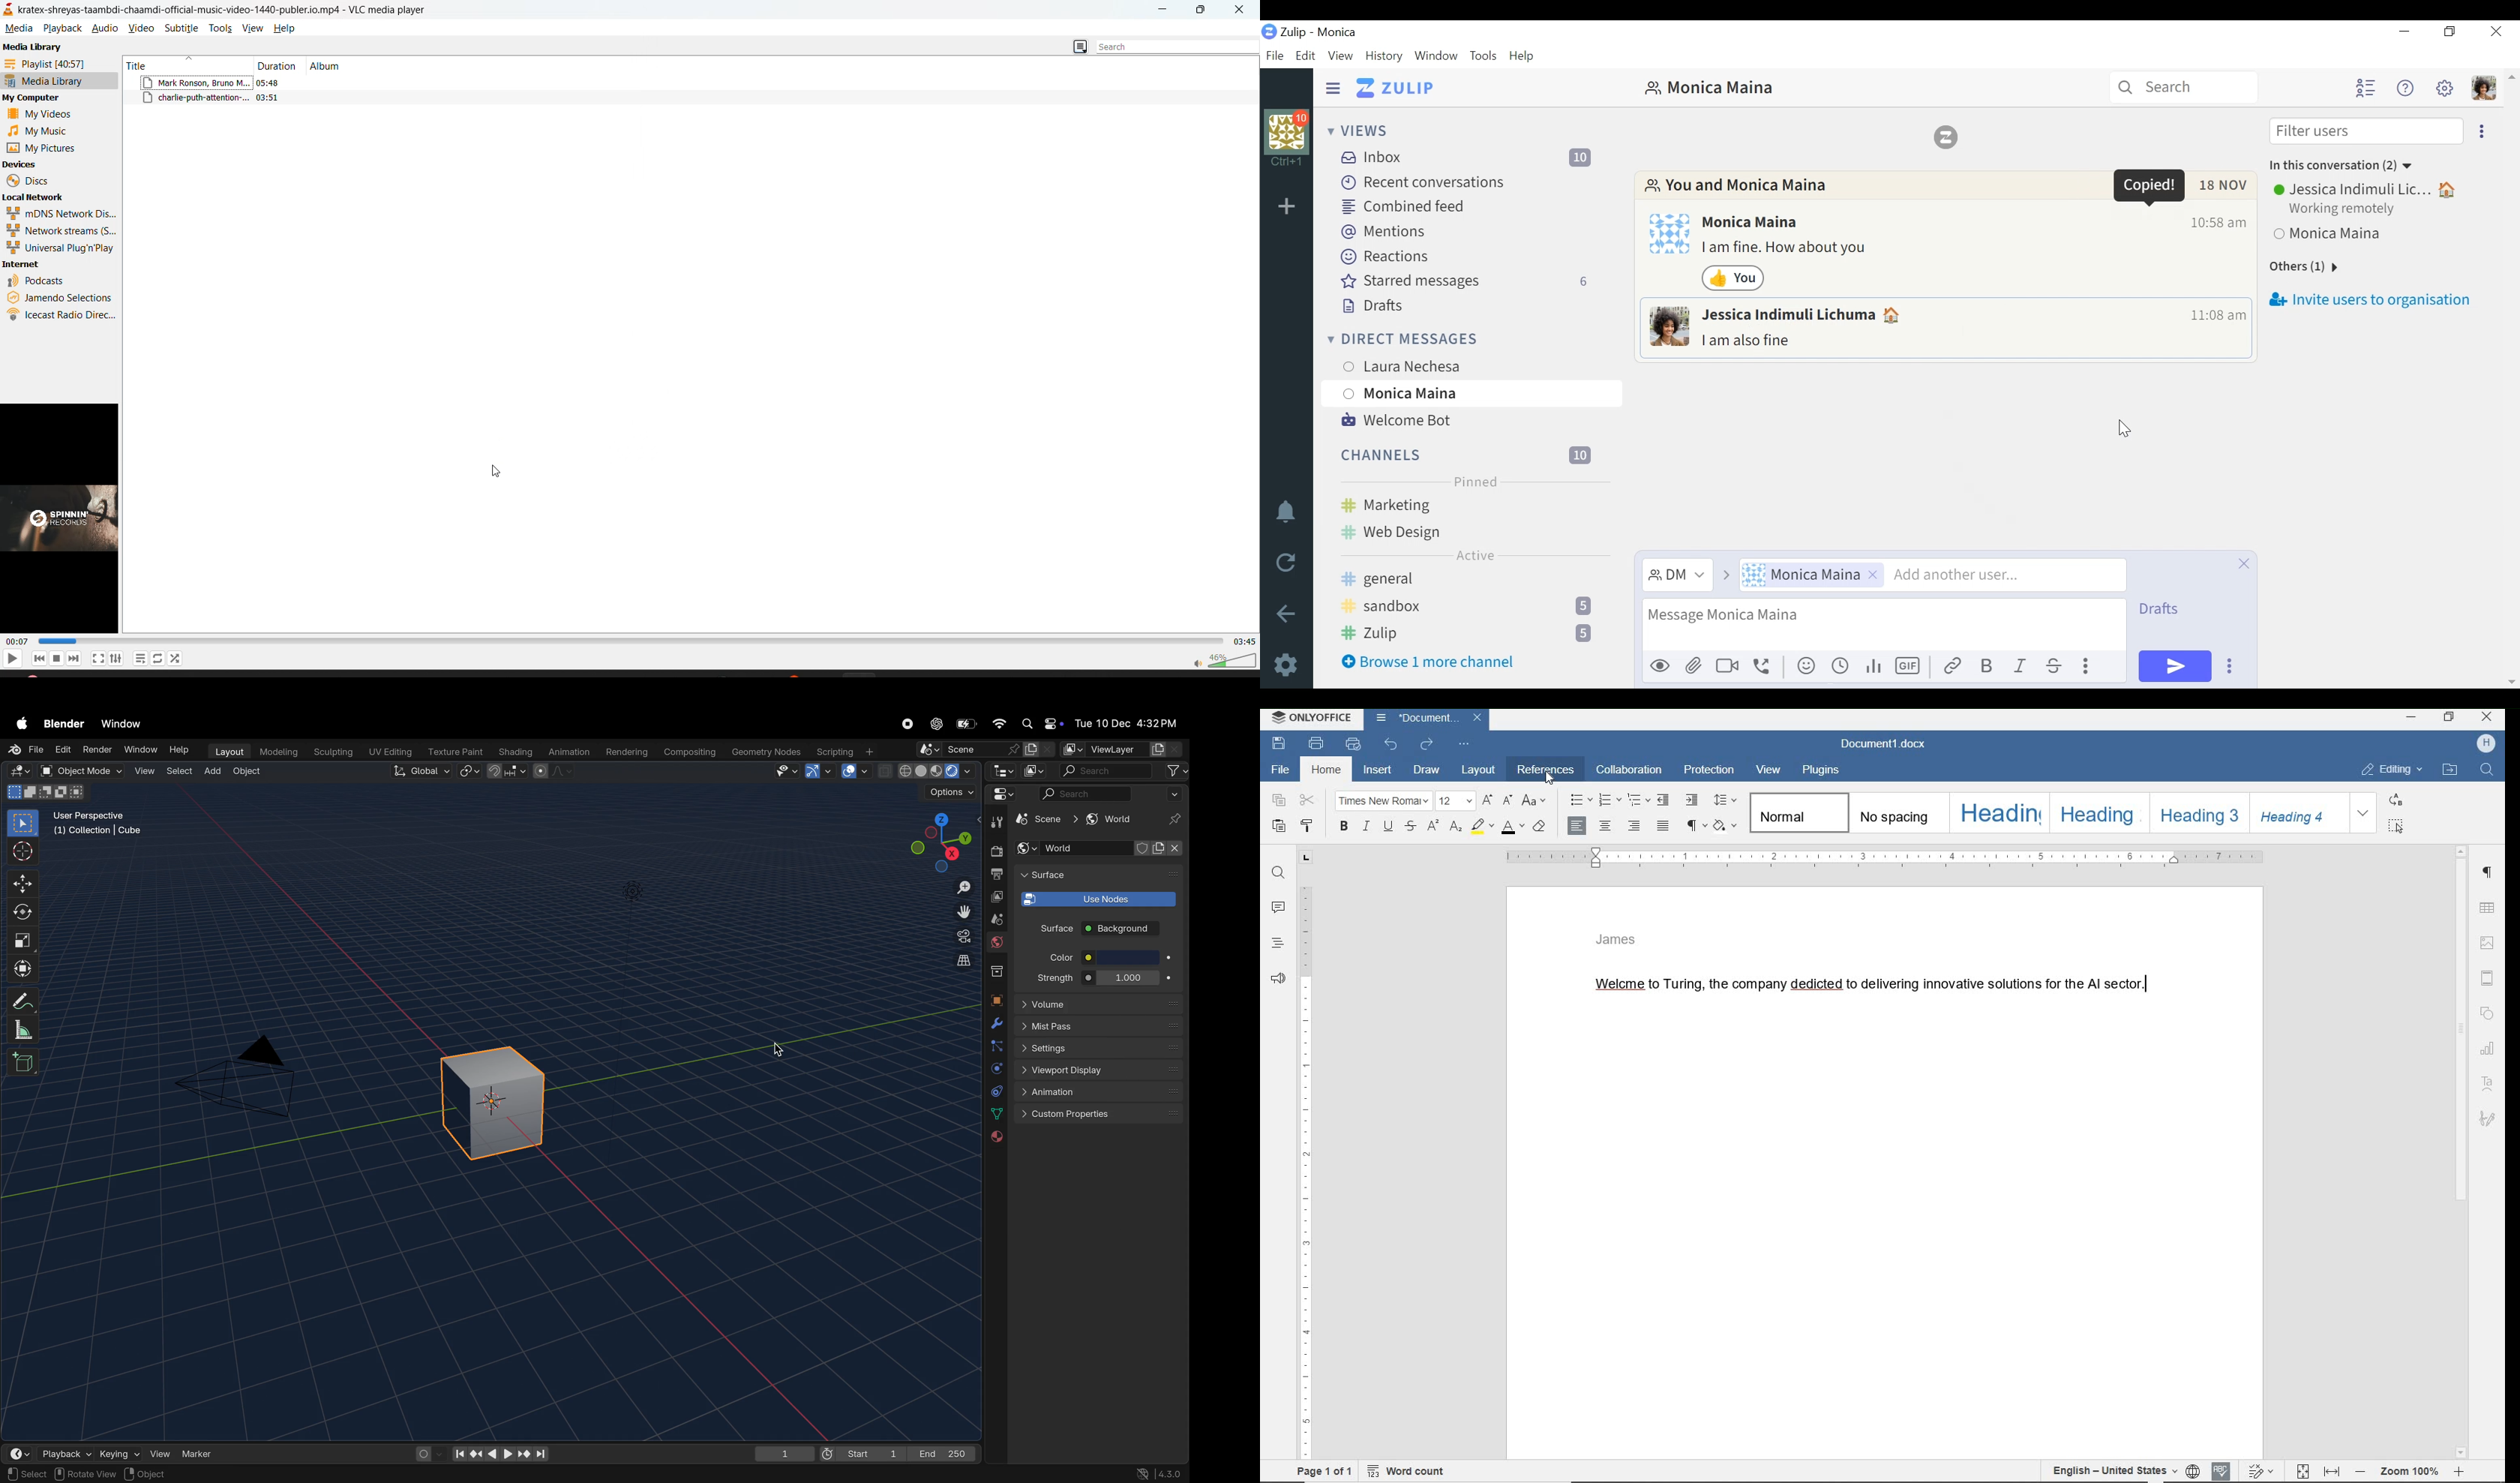  I want to click on video, so click(142, 28).